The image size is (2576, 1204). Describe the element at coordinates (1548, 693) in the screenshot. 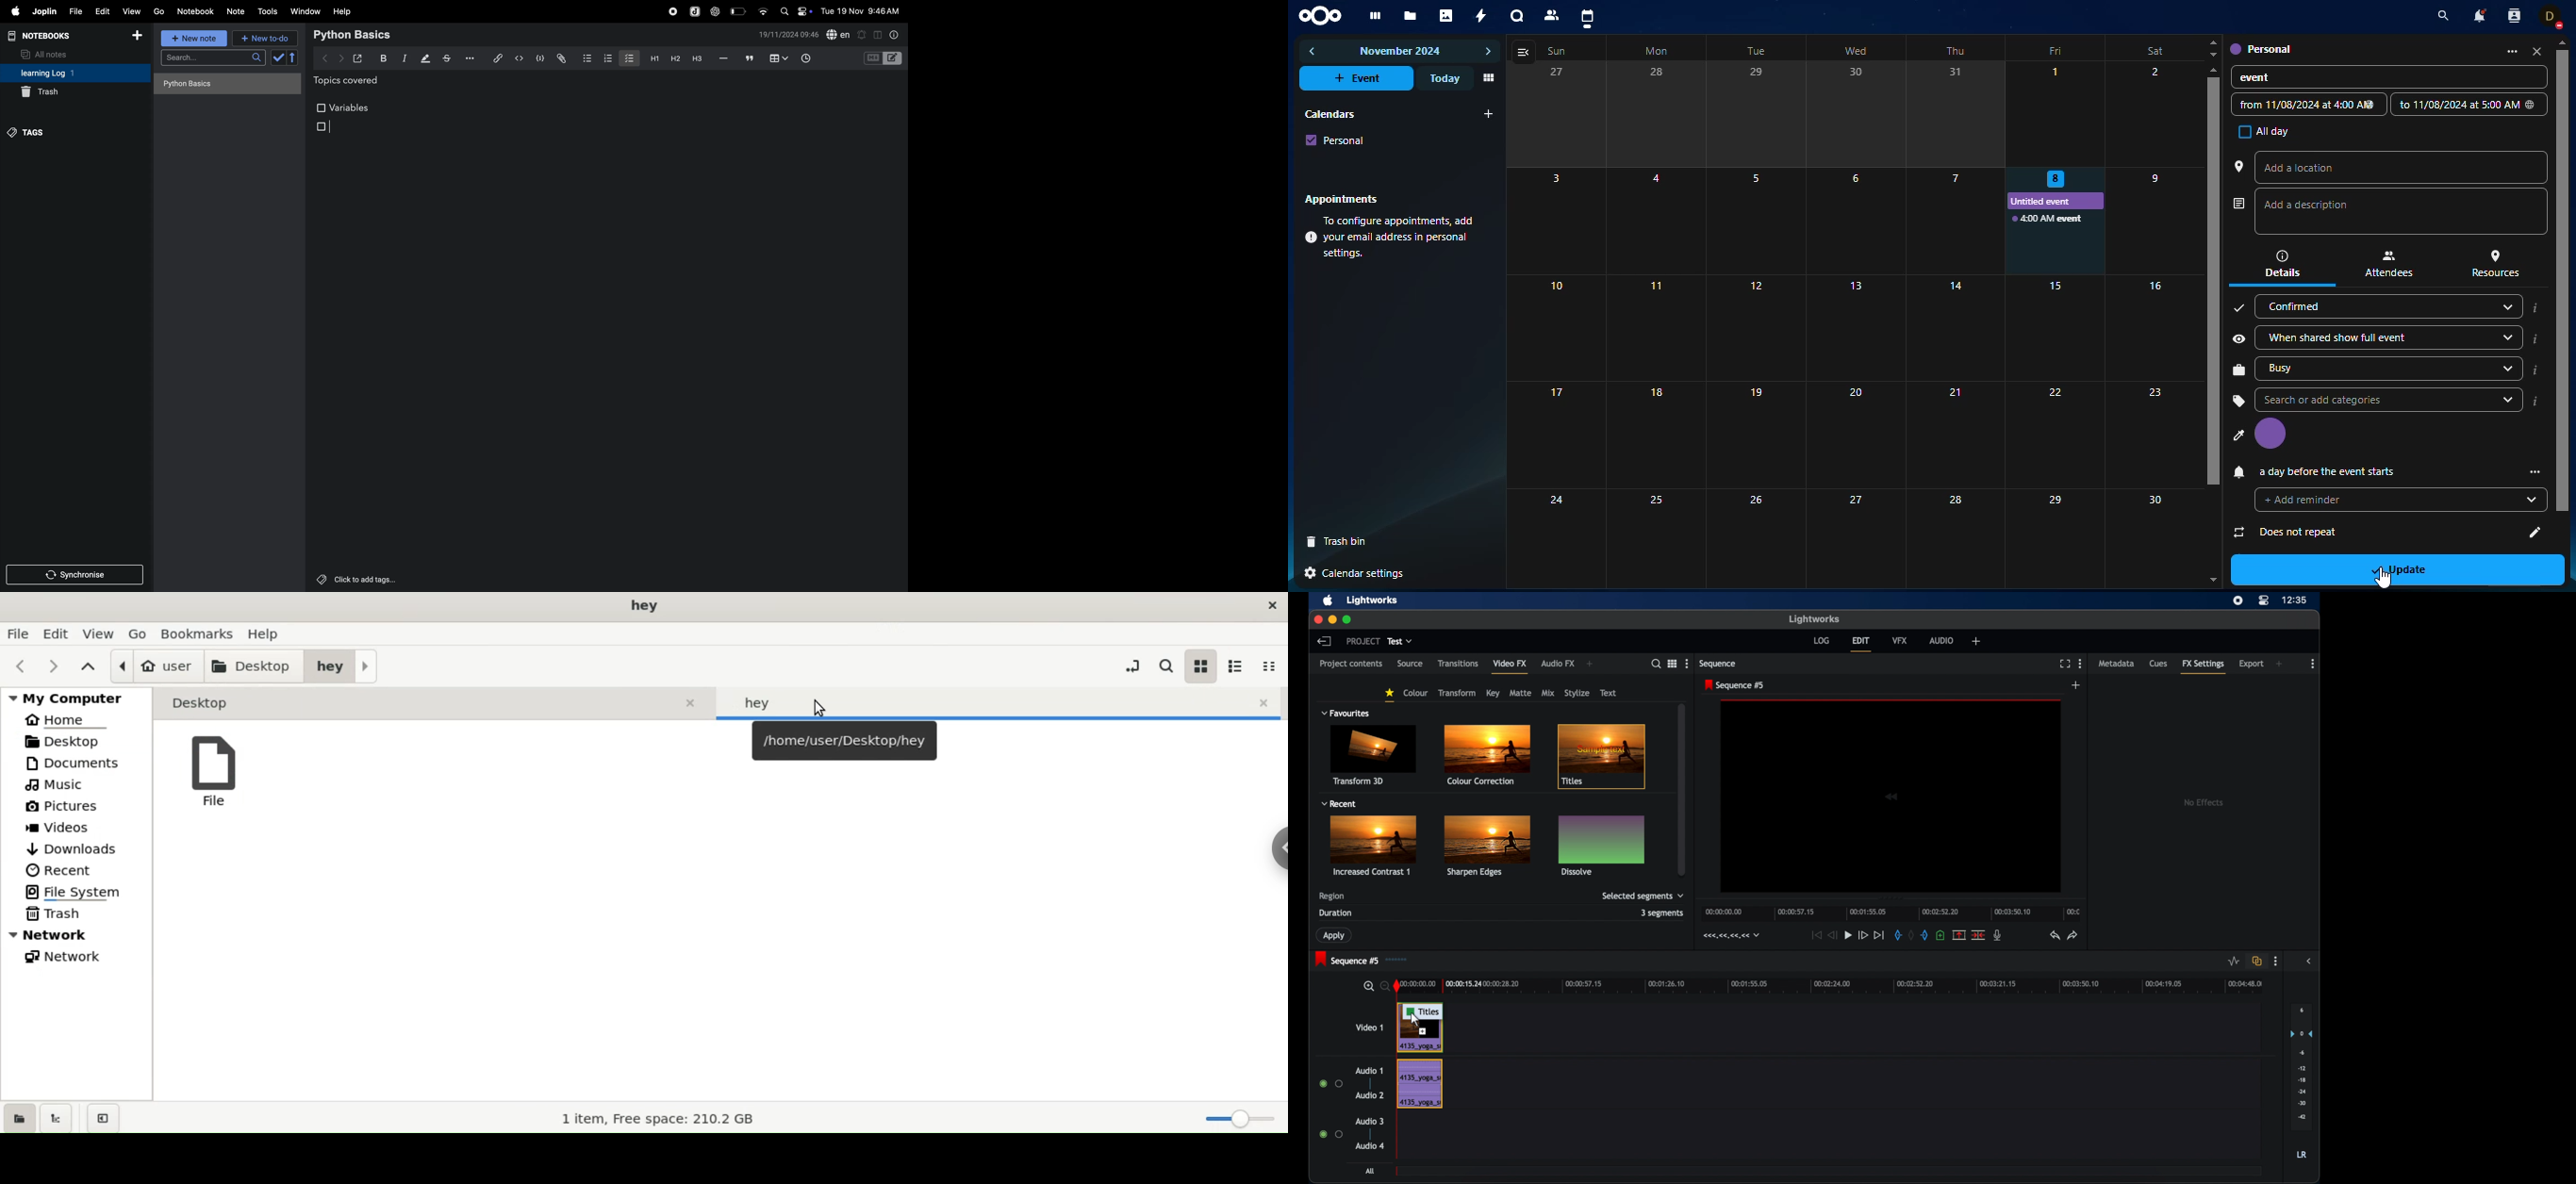

I see `mix` at that location.